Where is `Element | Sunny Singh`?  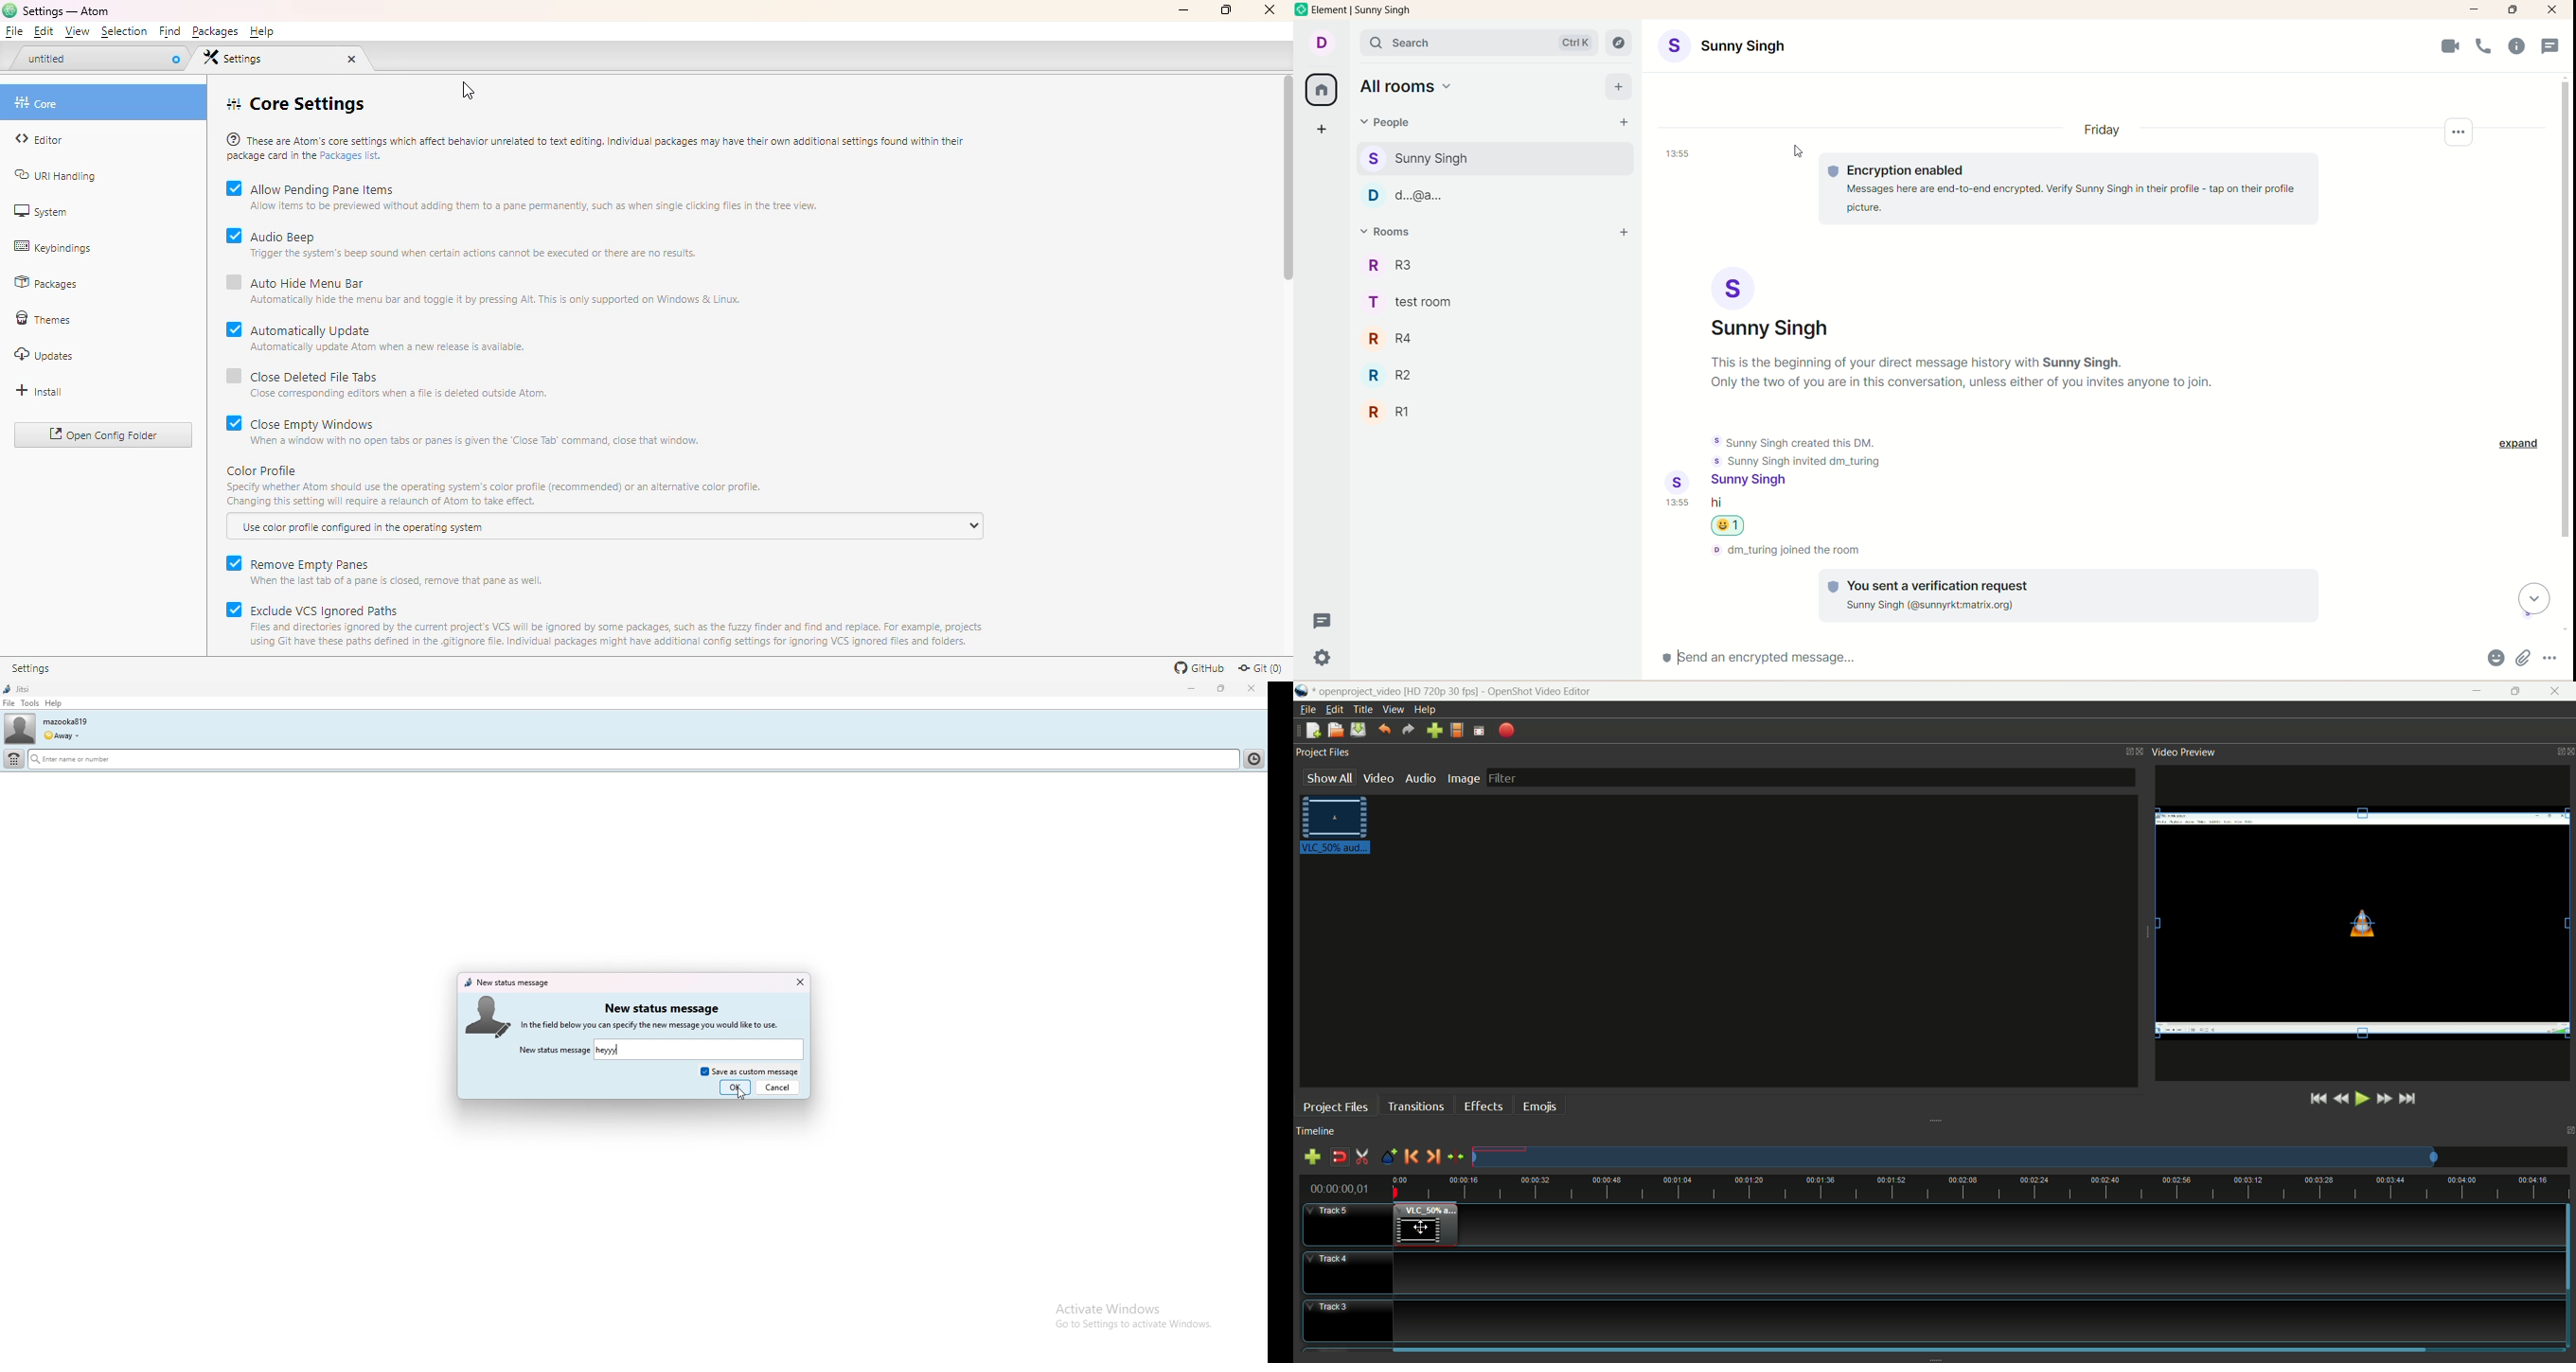 Element | Sunny Singh is located at coordinates (1361, 9).